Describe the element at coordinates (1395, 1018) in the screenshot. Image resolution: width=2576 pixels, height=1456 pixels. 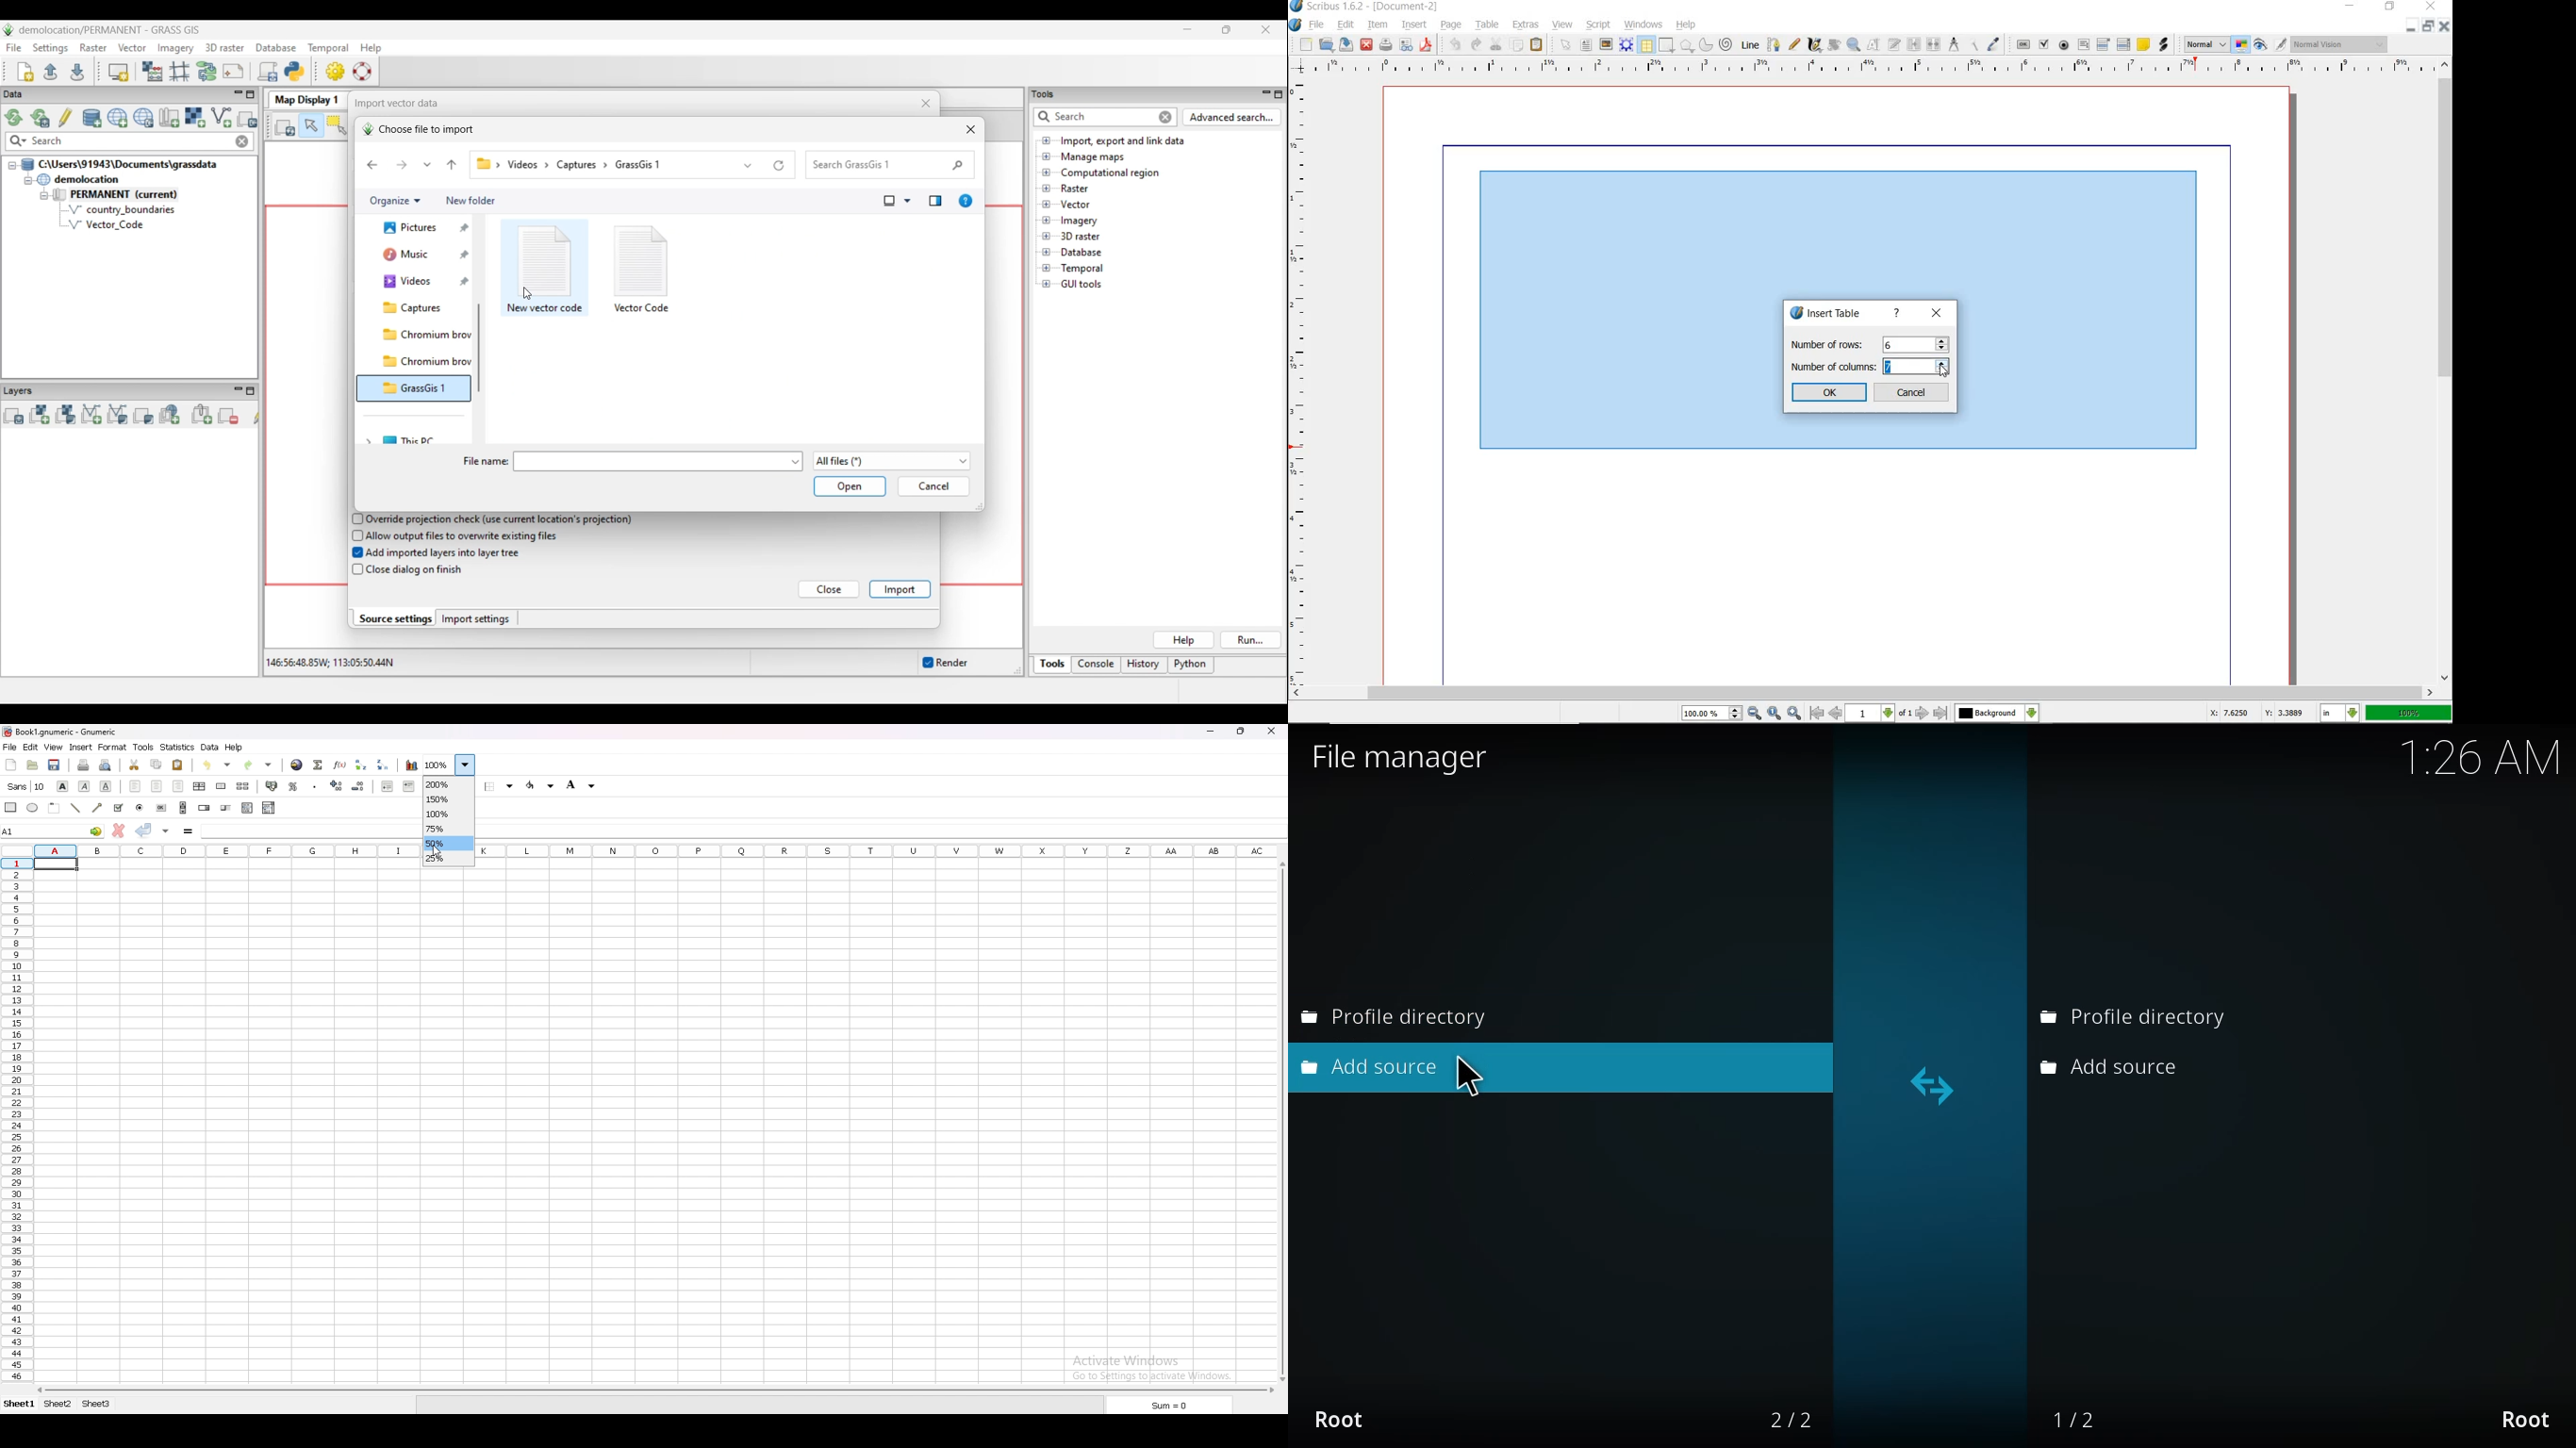
I see `profile directory` at that location.